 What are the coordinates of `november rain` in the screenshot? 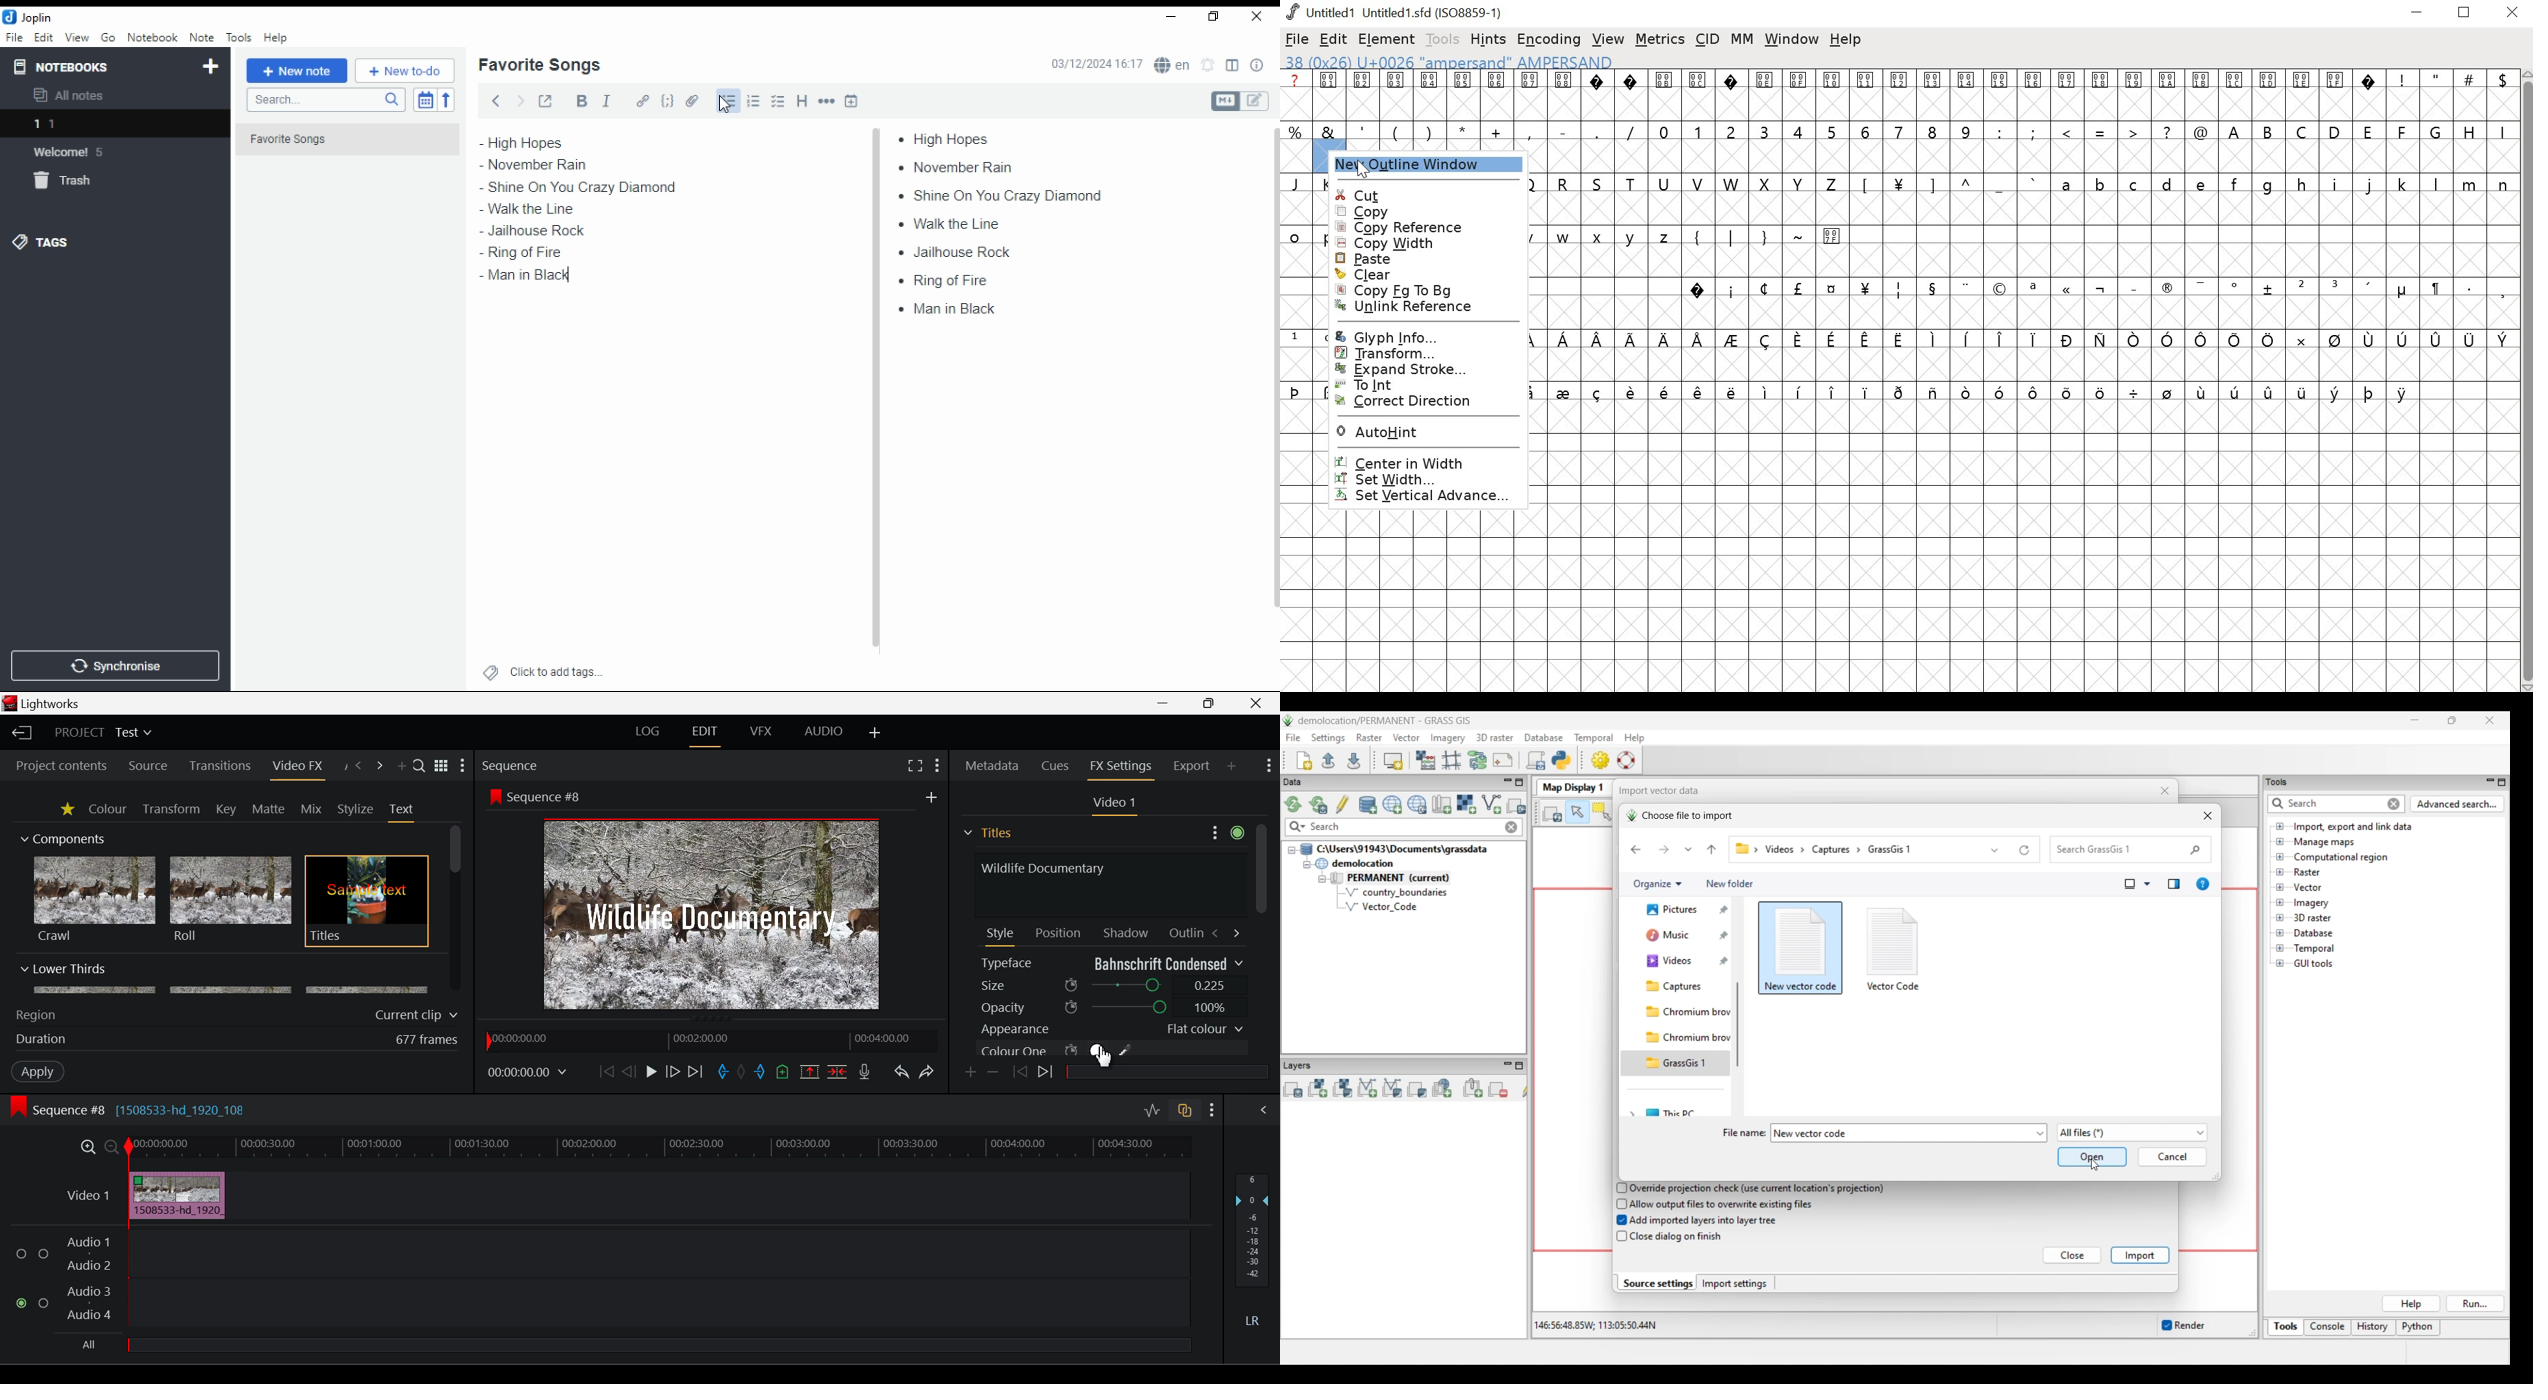 It's located at (548, 165).